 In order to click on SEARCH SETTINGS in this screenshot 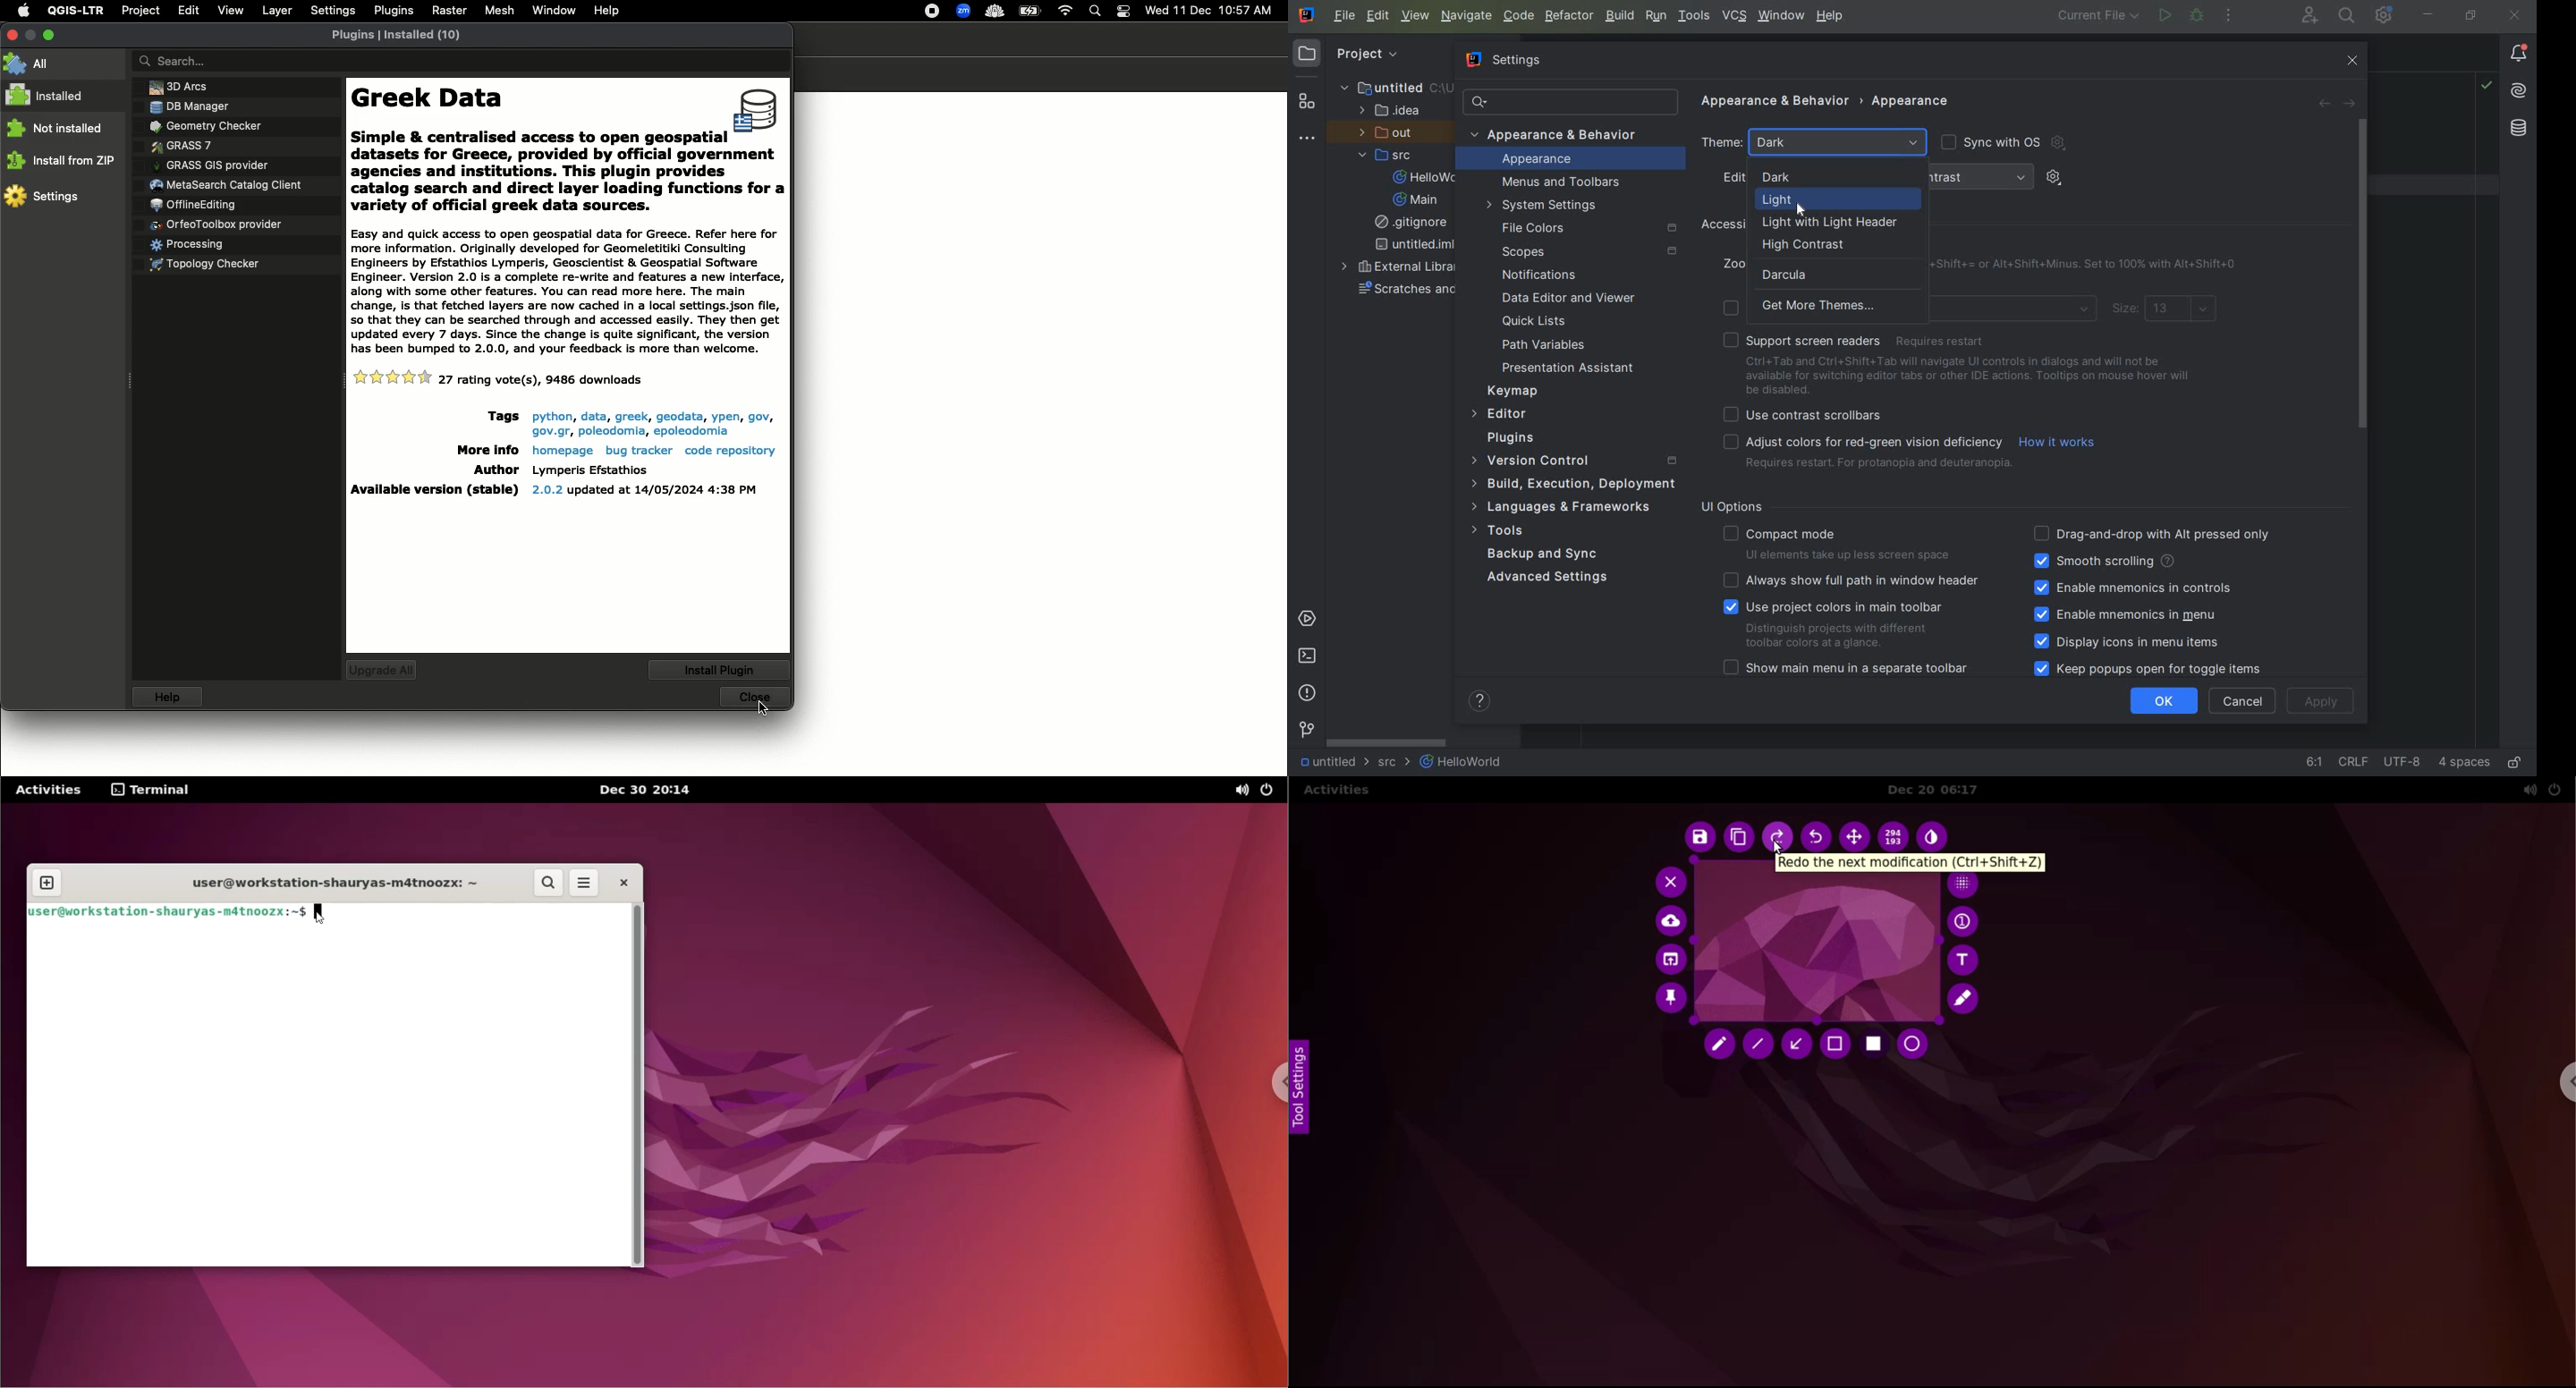, I will do `click(1569, 102)`.